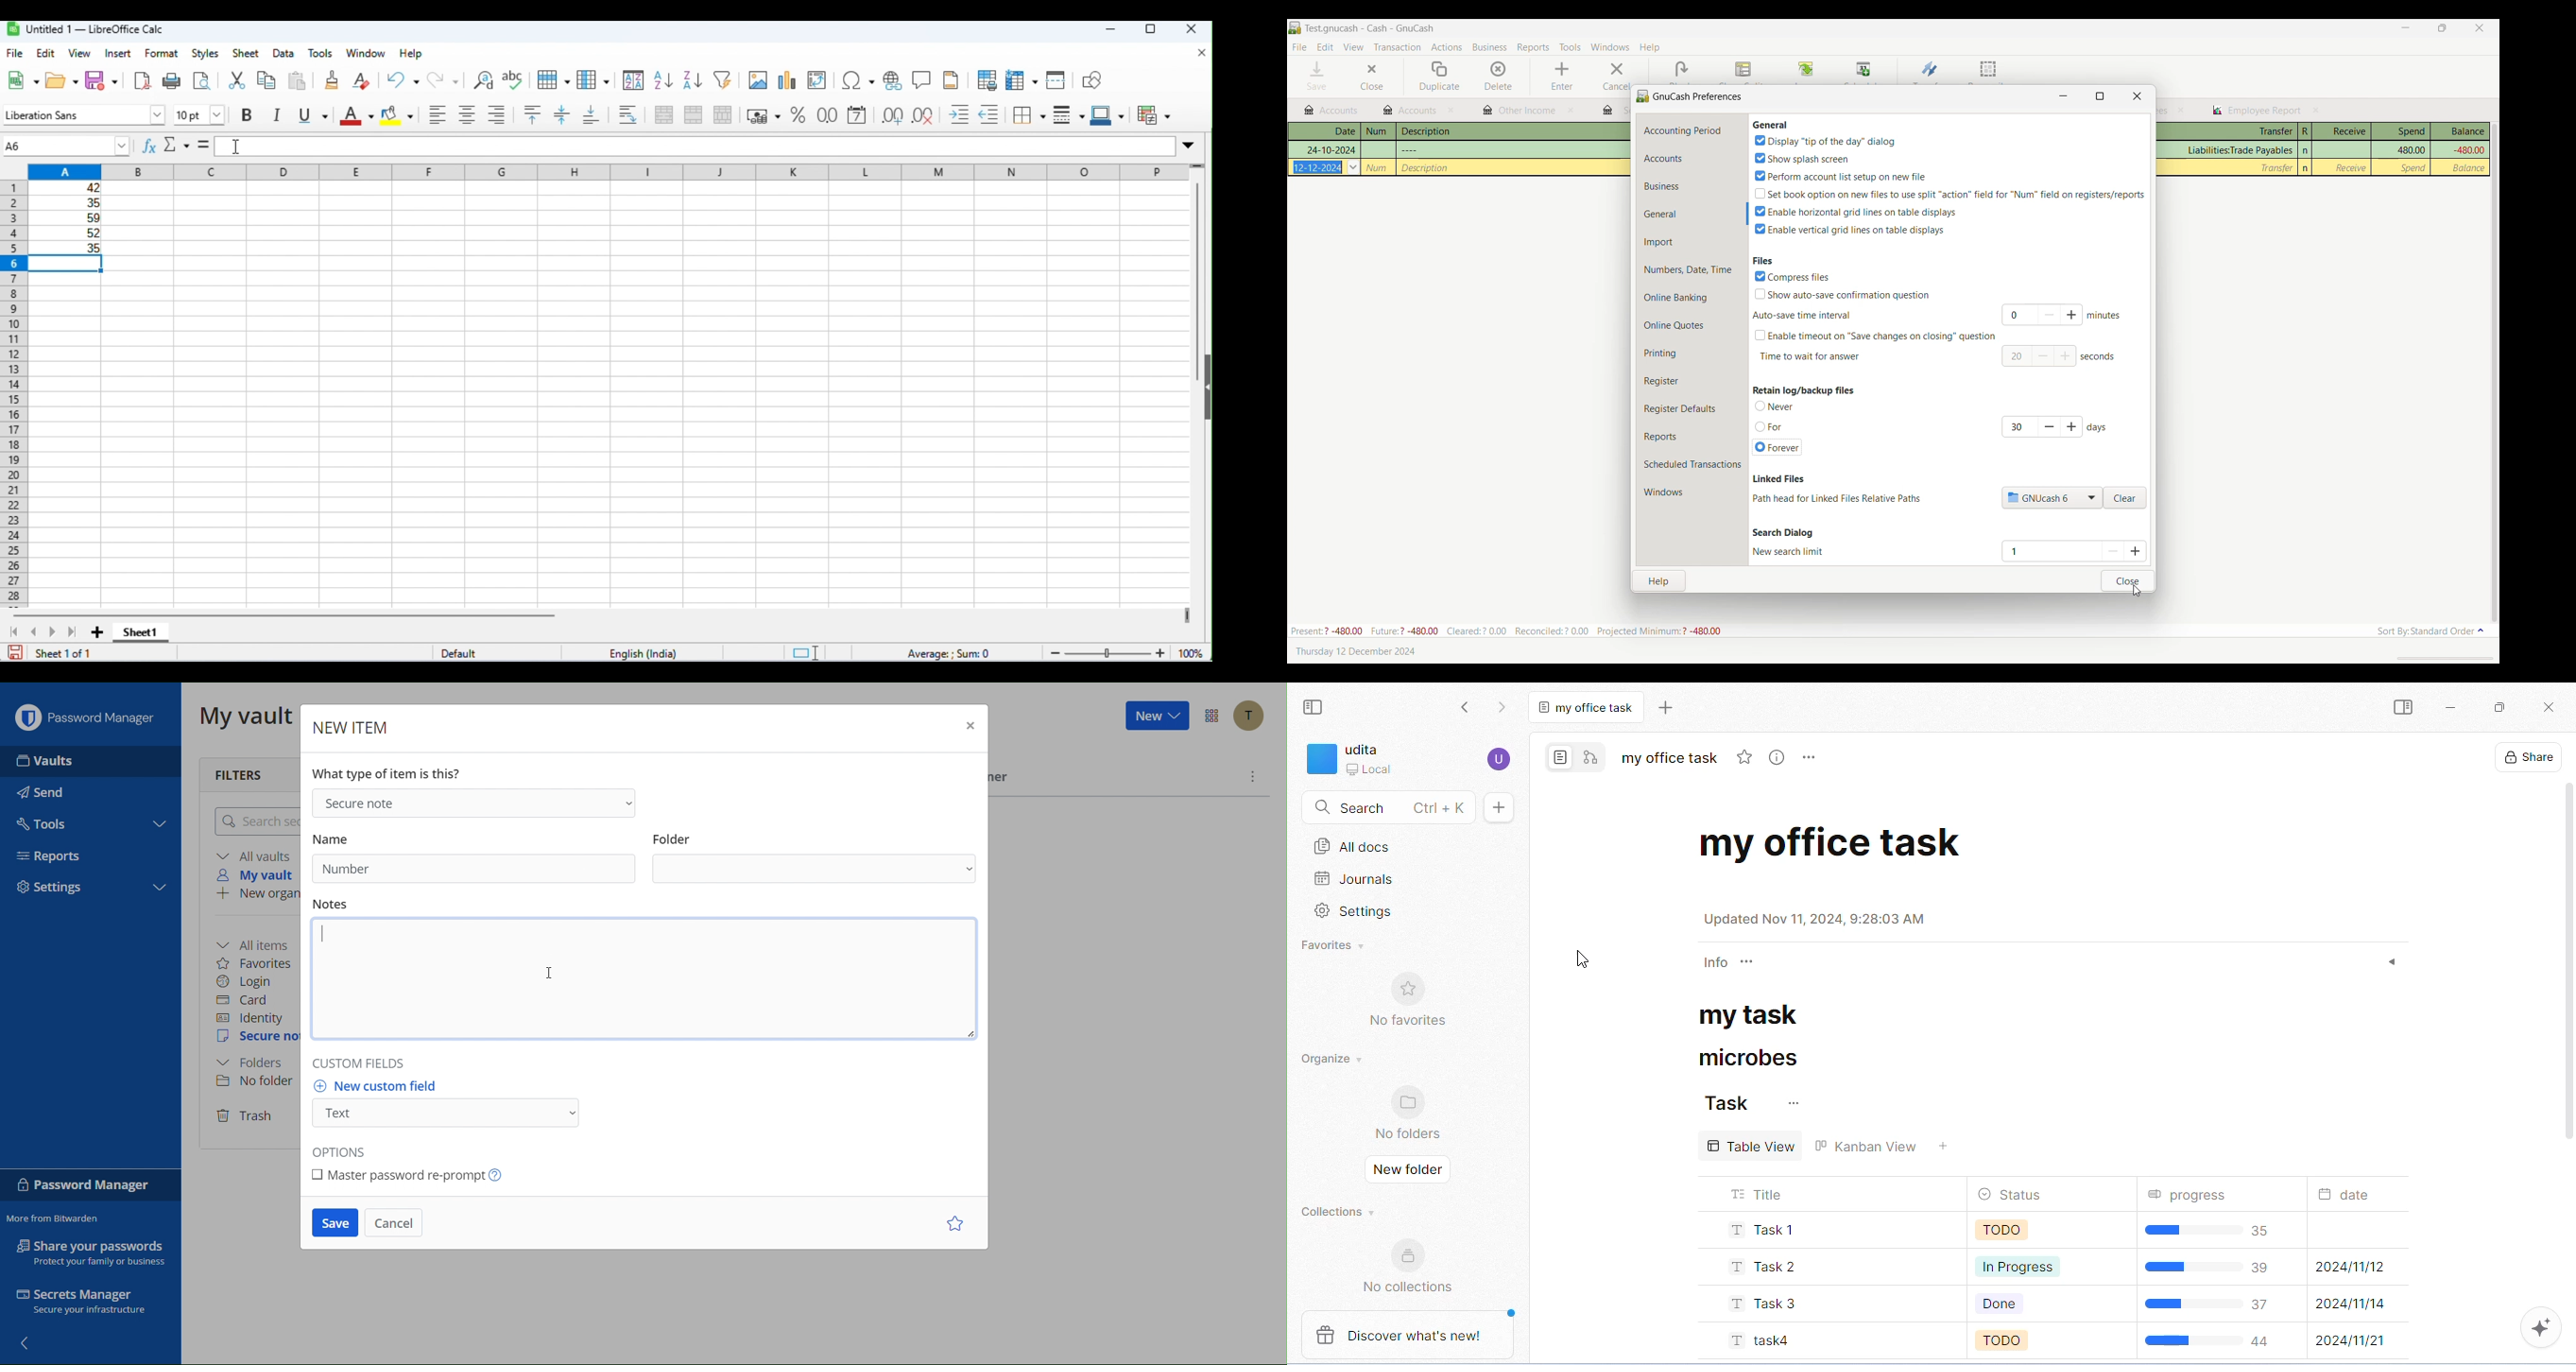  What do you see at coordinates (2128, 581) in the screenshot?
I see `Close` at bounding box center [2128, 581].